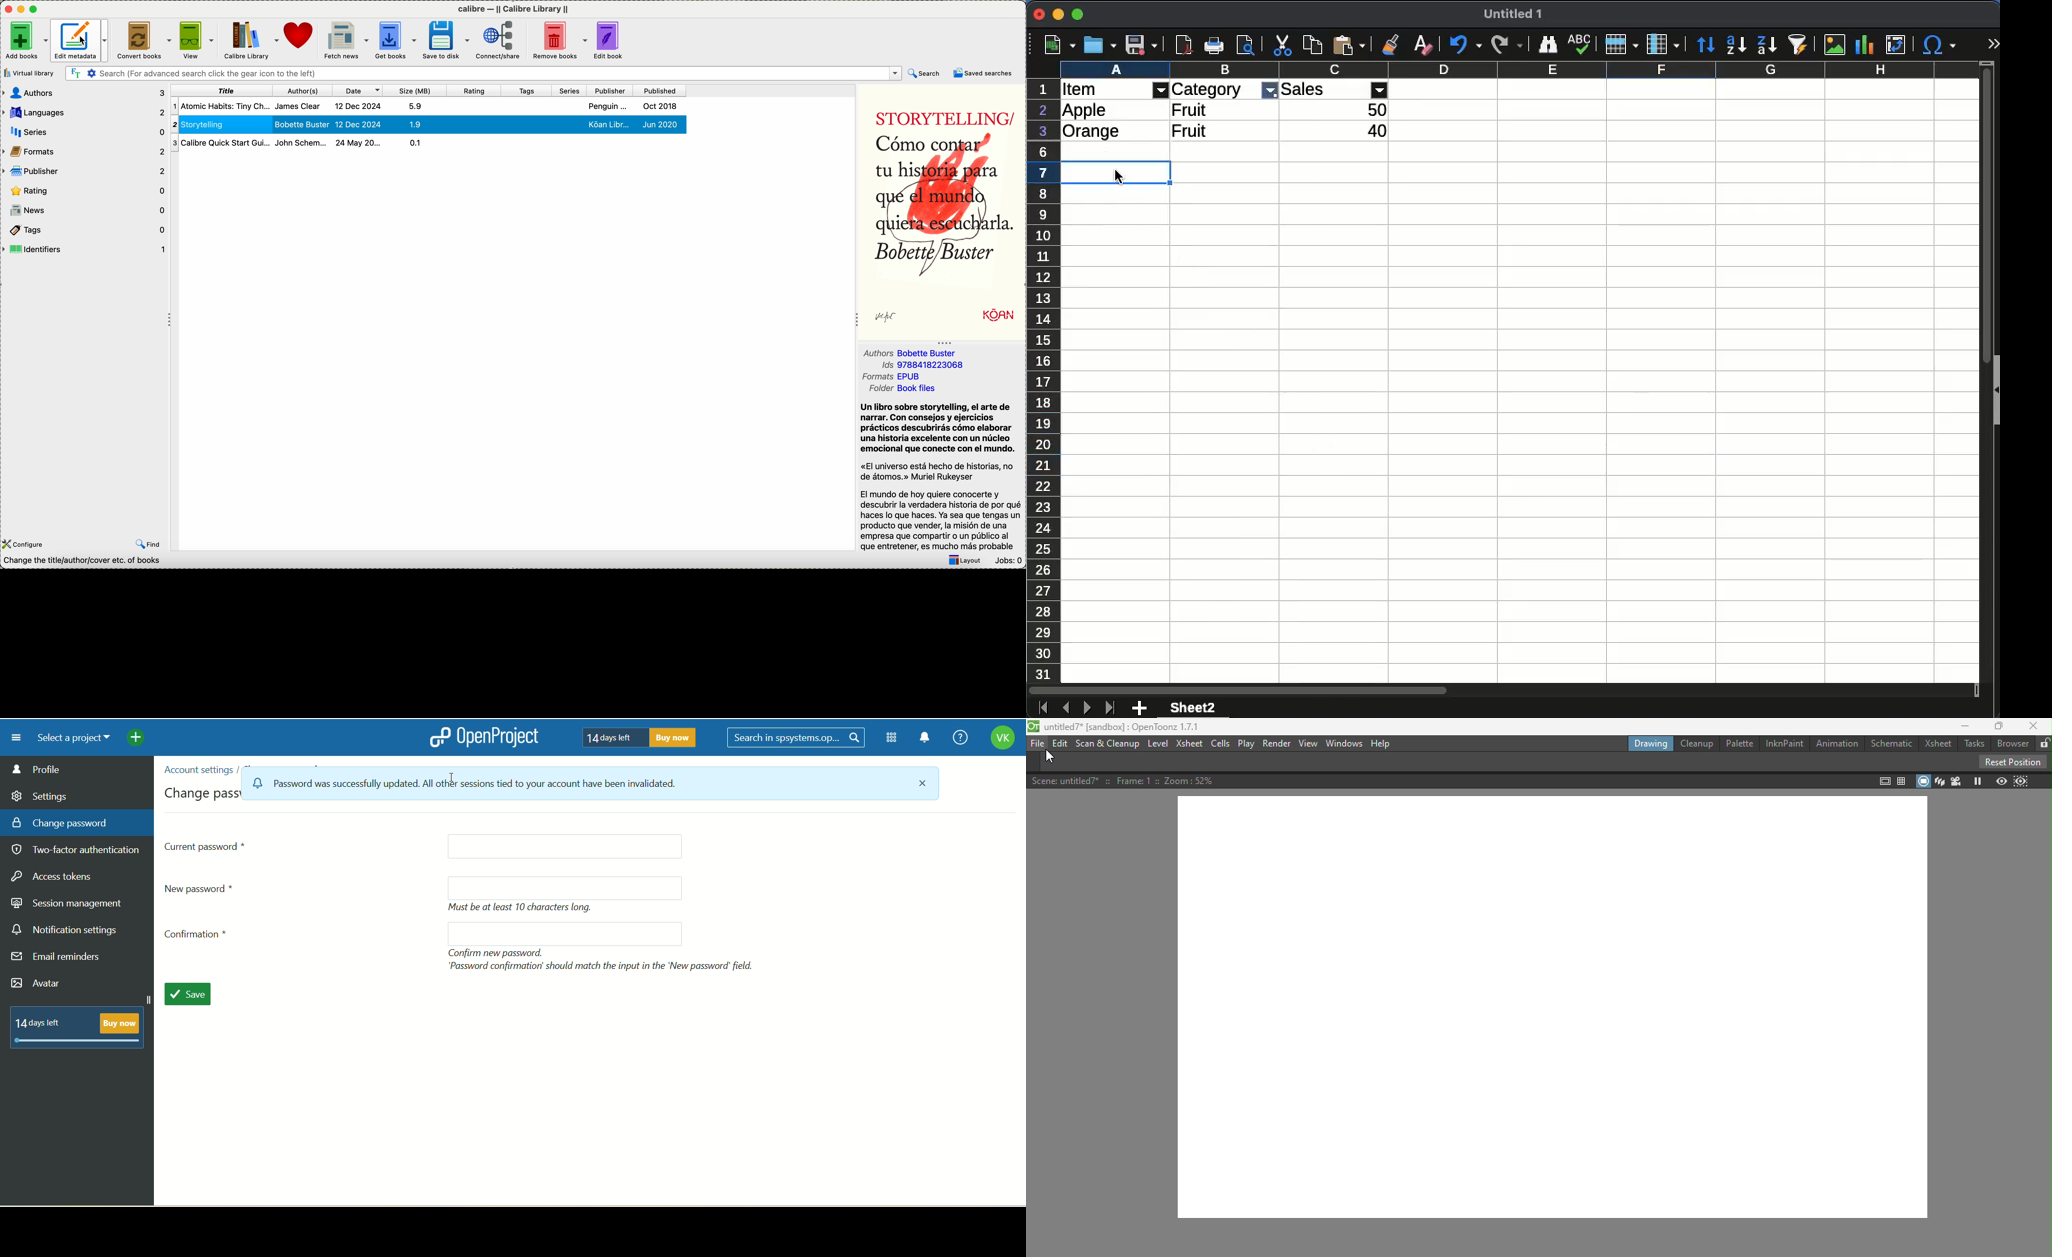  What do you see at coordinates (658, 92) in the screenshot?
I see `published` at bounding box center [658, 92].